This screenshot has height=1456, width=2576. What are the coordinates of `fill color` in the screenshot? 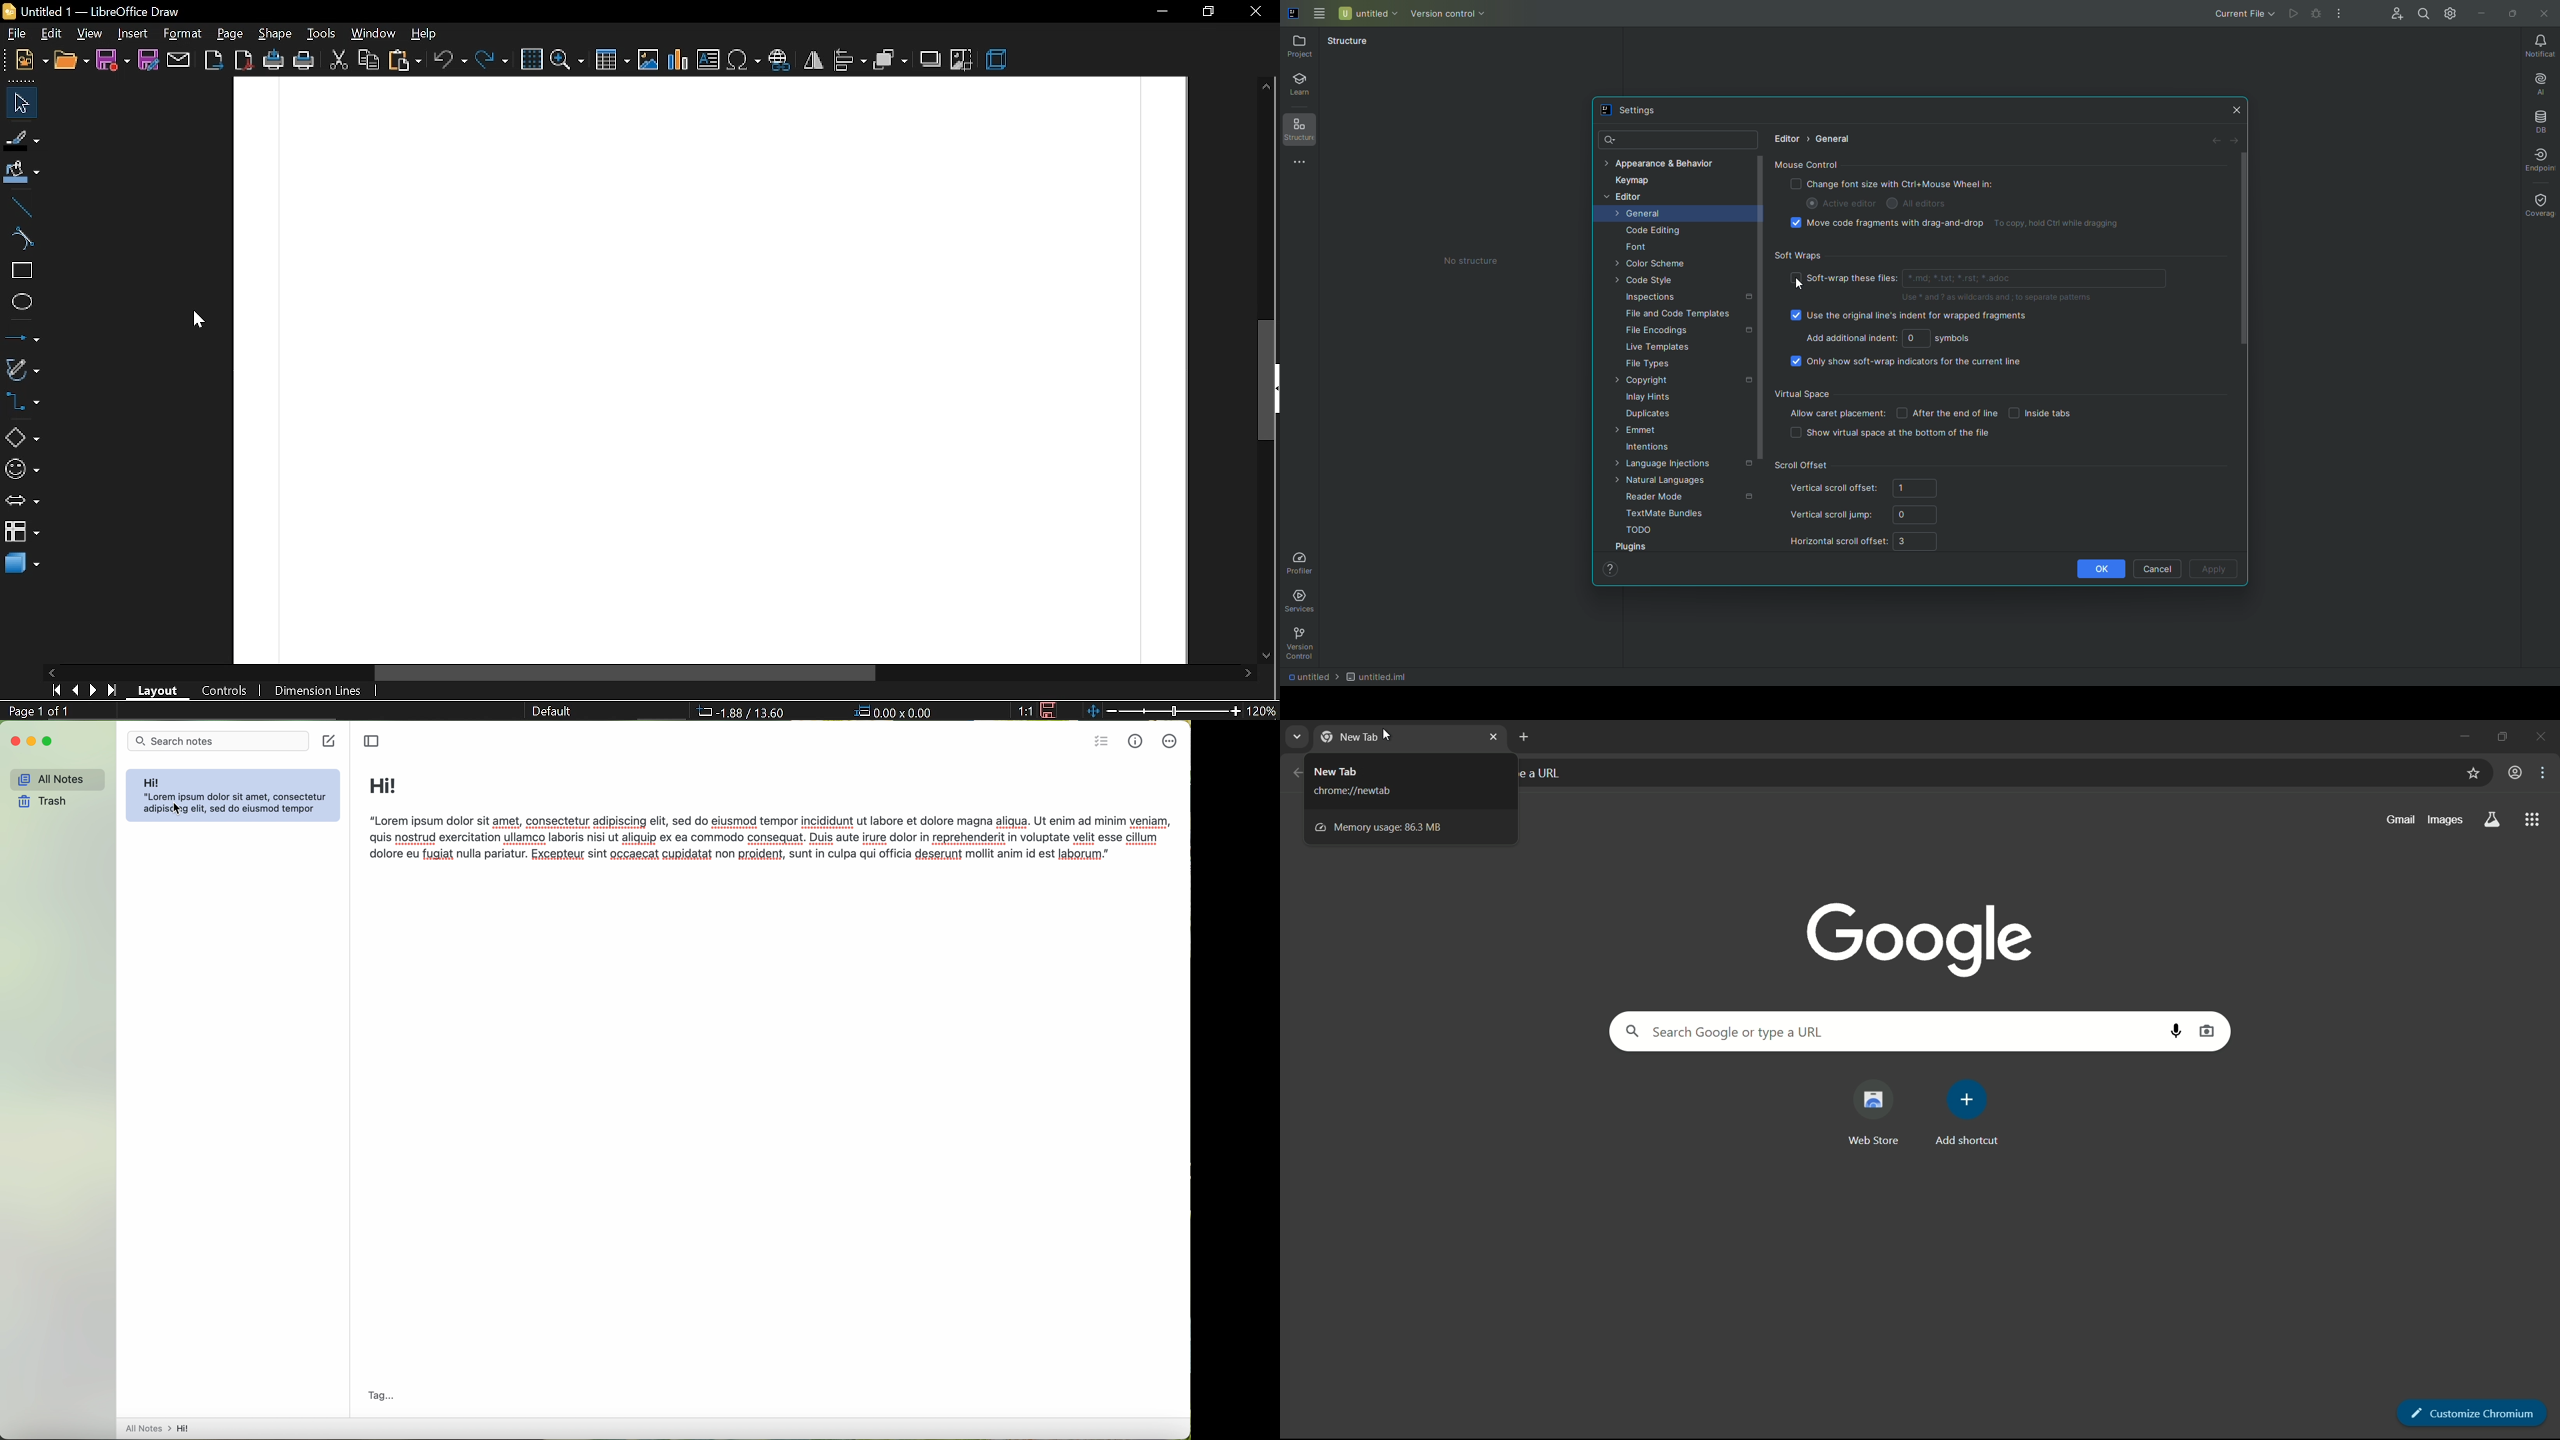 It's located at (19, 173).